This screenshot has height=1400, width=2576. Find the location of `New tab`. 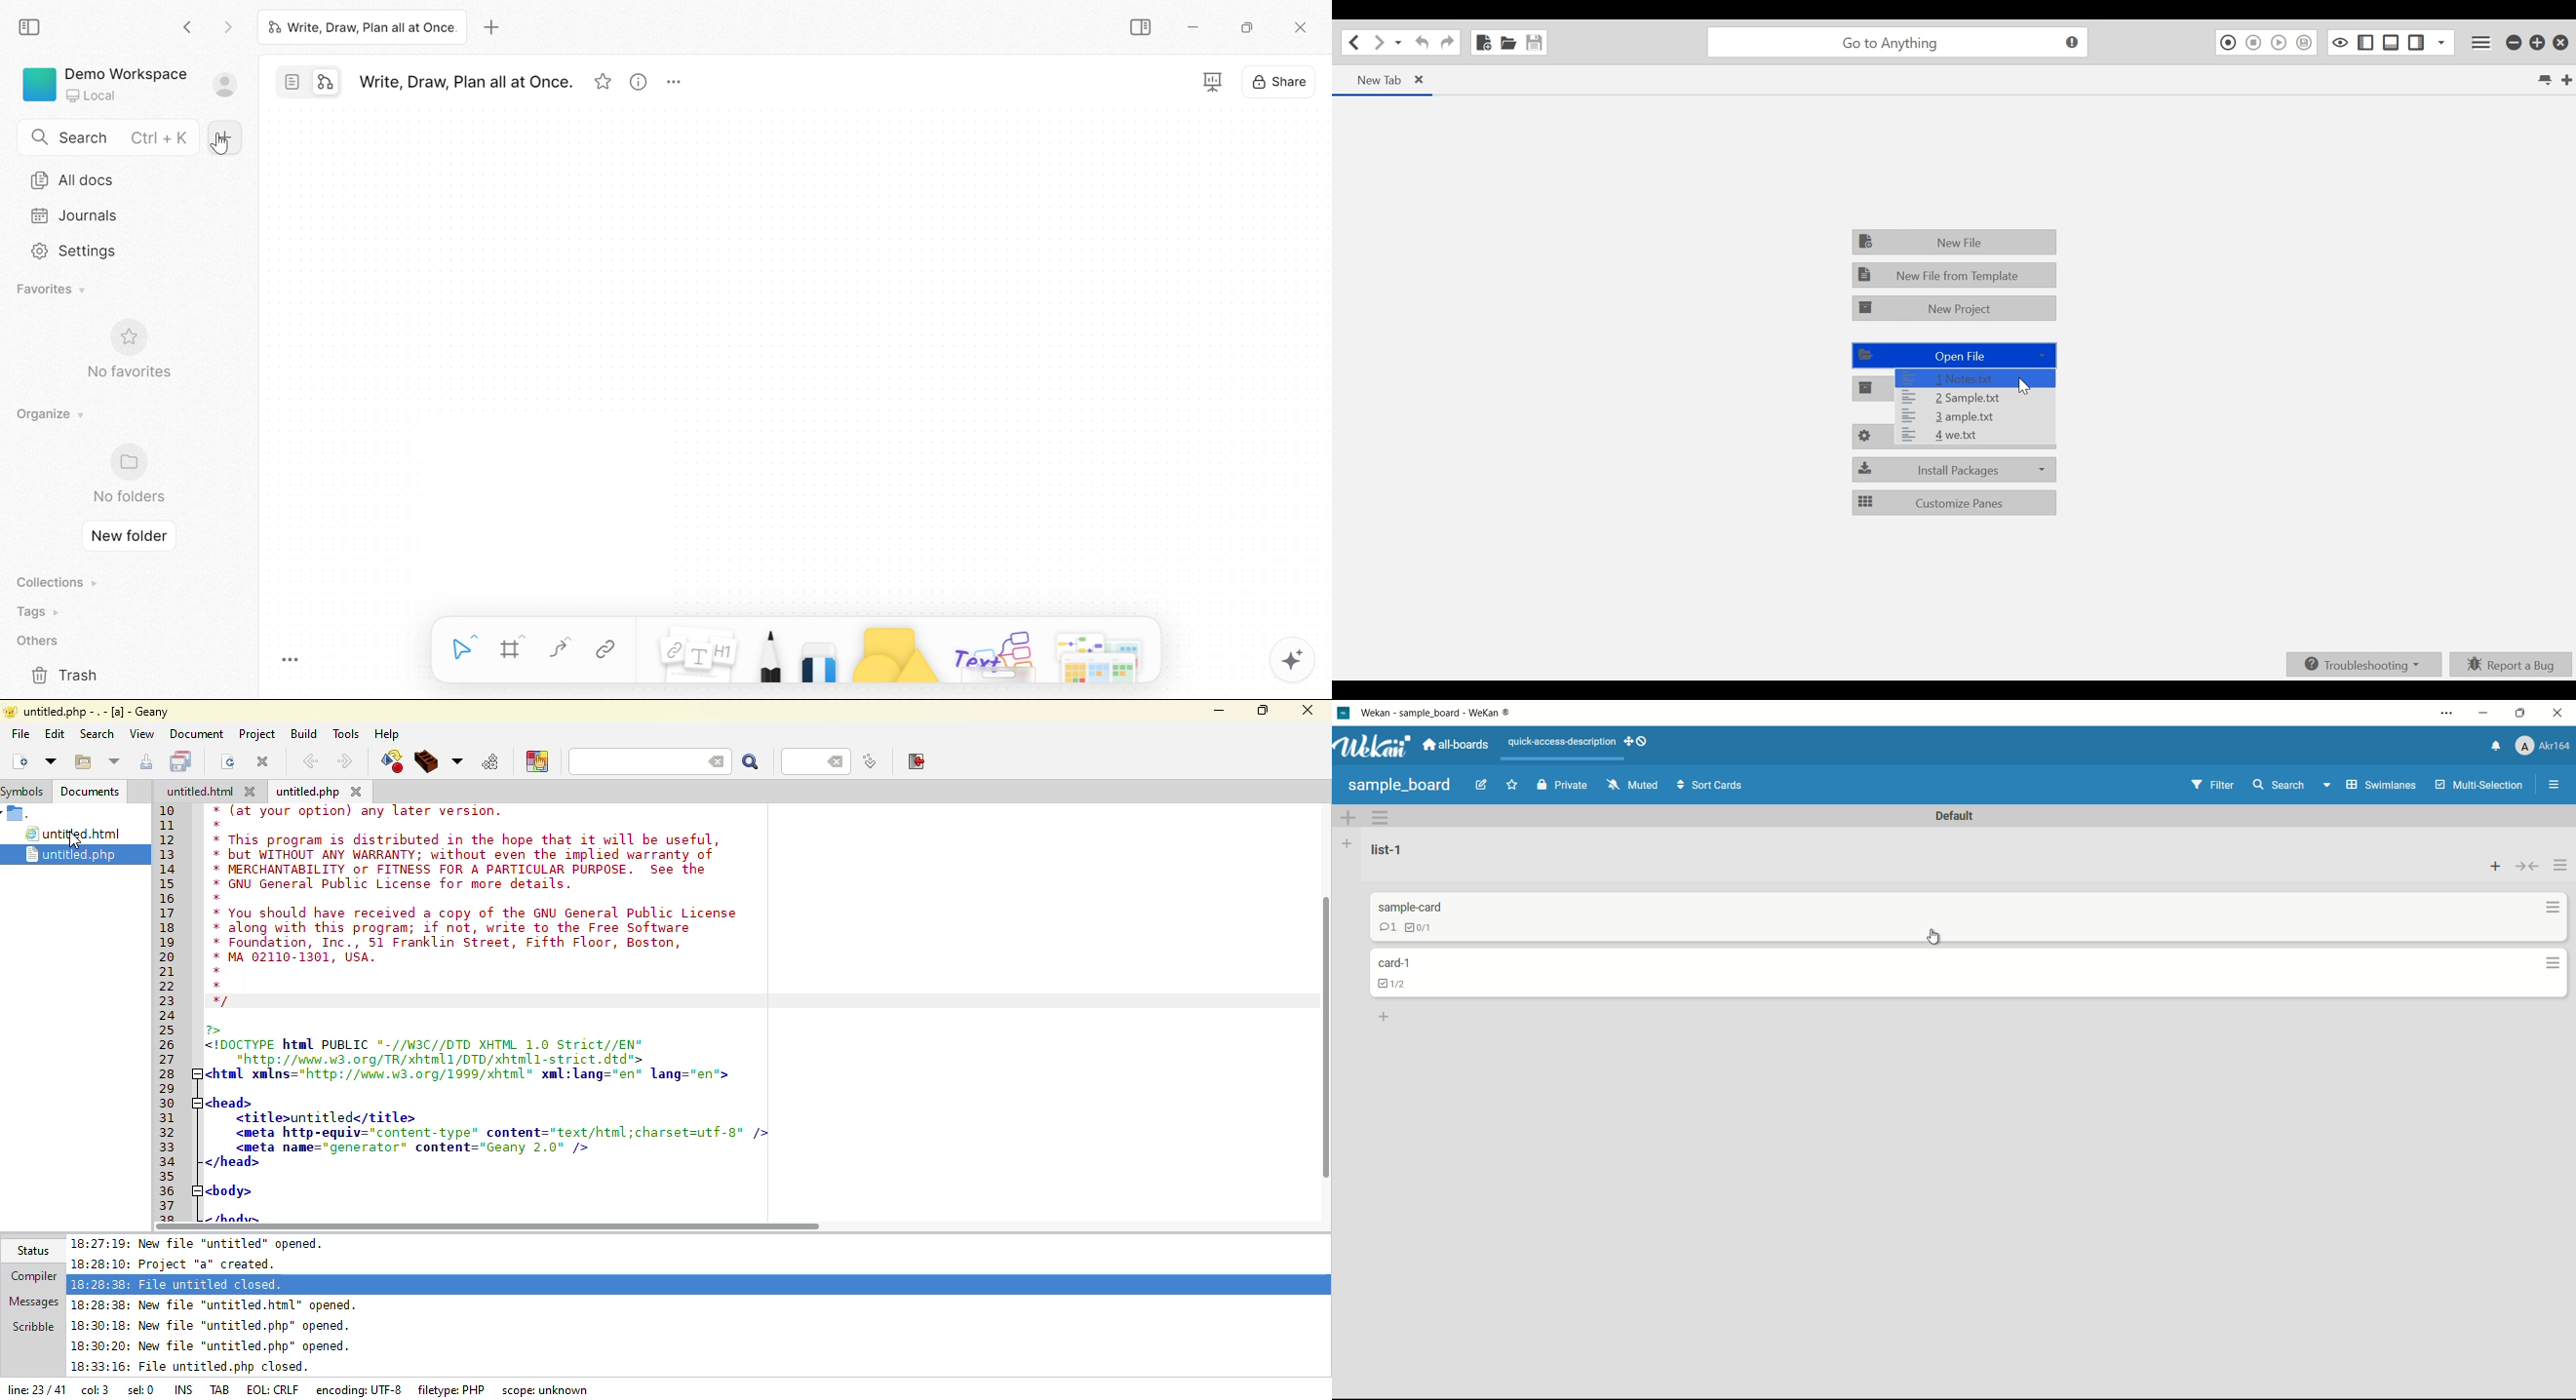

New tab is located at coordinates (495, 27).